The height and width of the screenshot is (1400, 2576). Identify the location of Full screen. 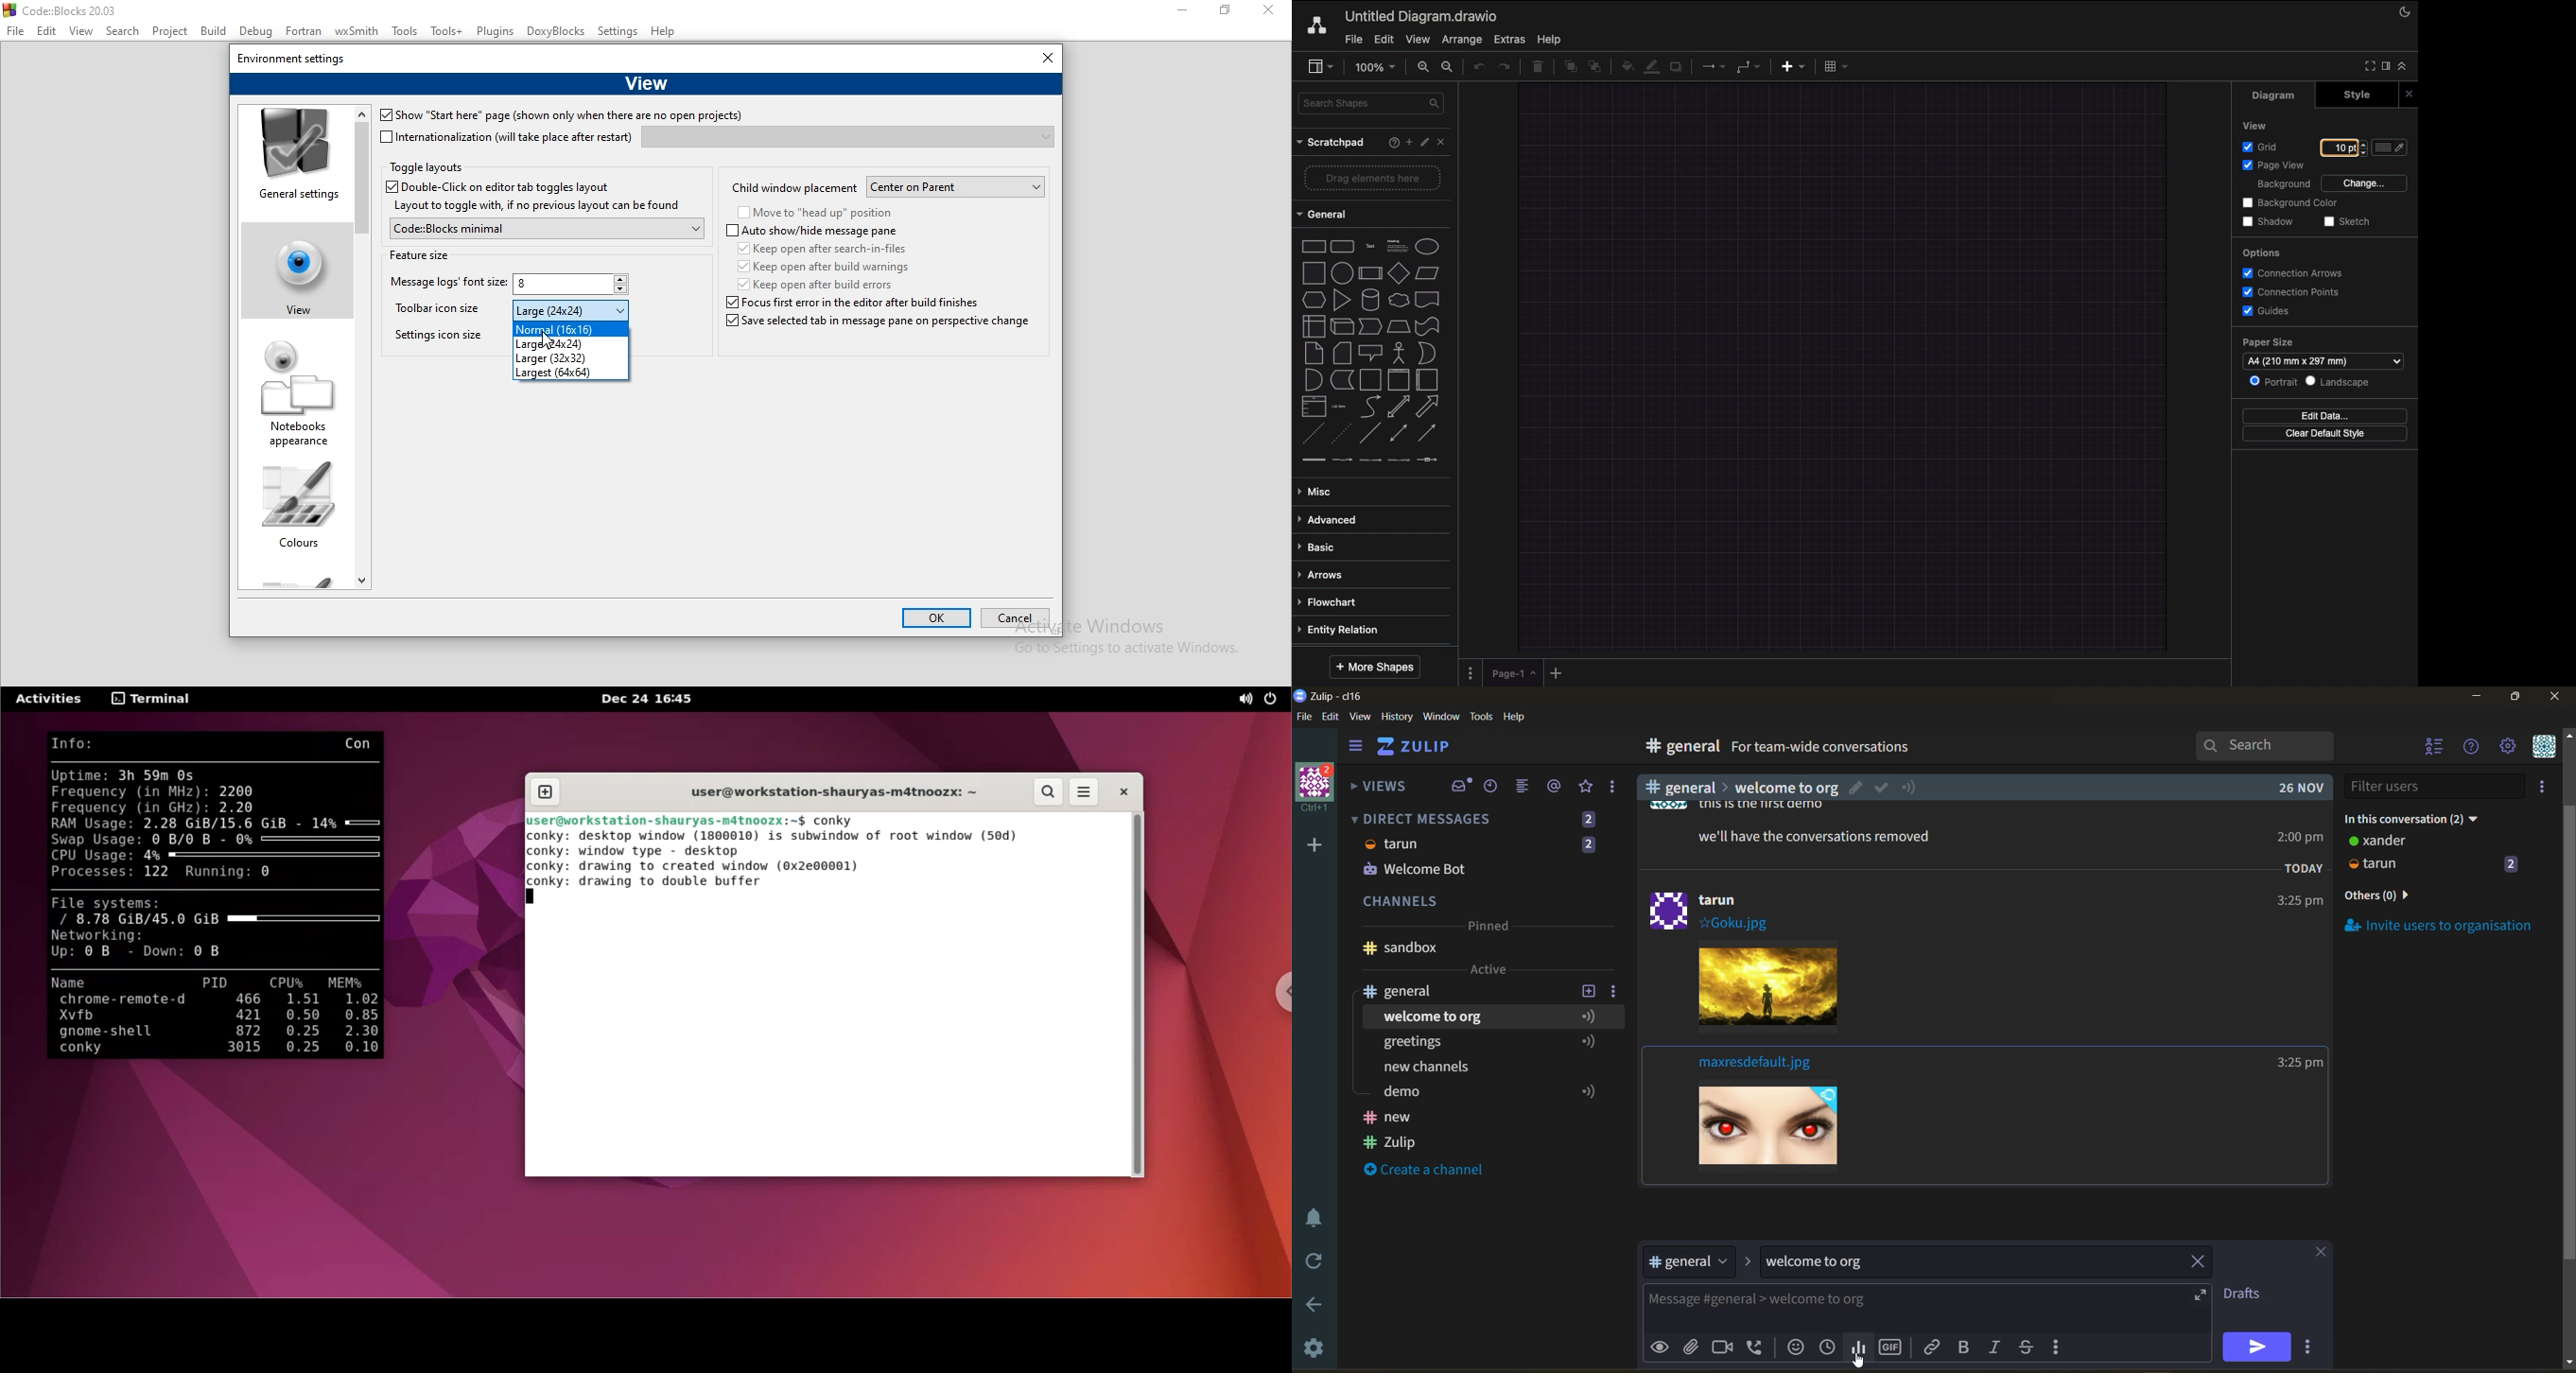
(2369, 65).